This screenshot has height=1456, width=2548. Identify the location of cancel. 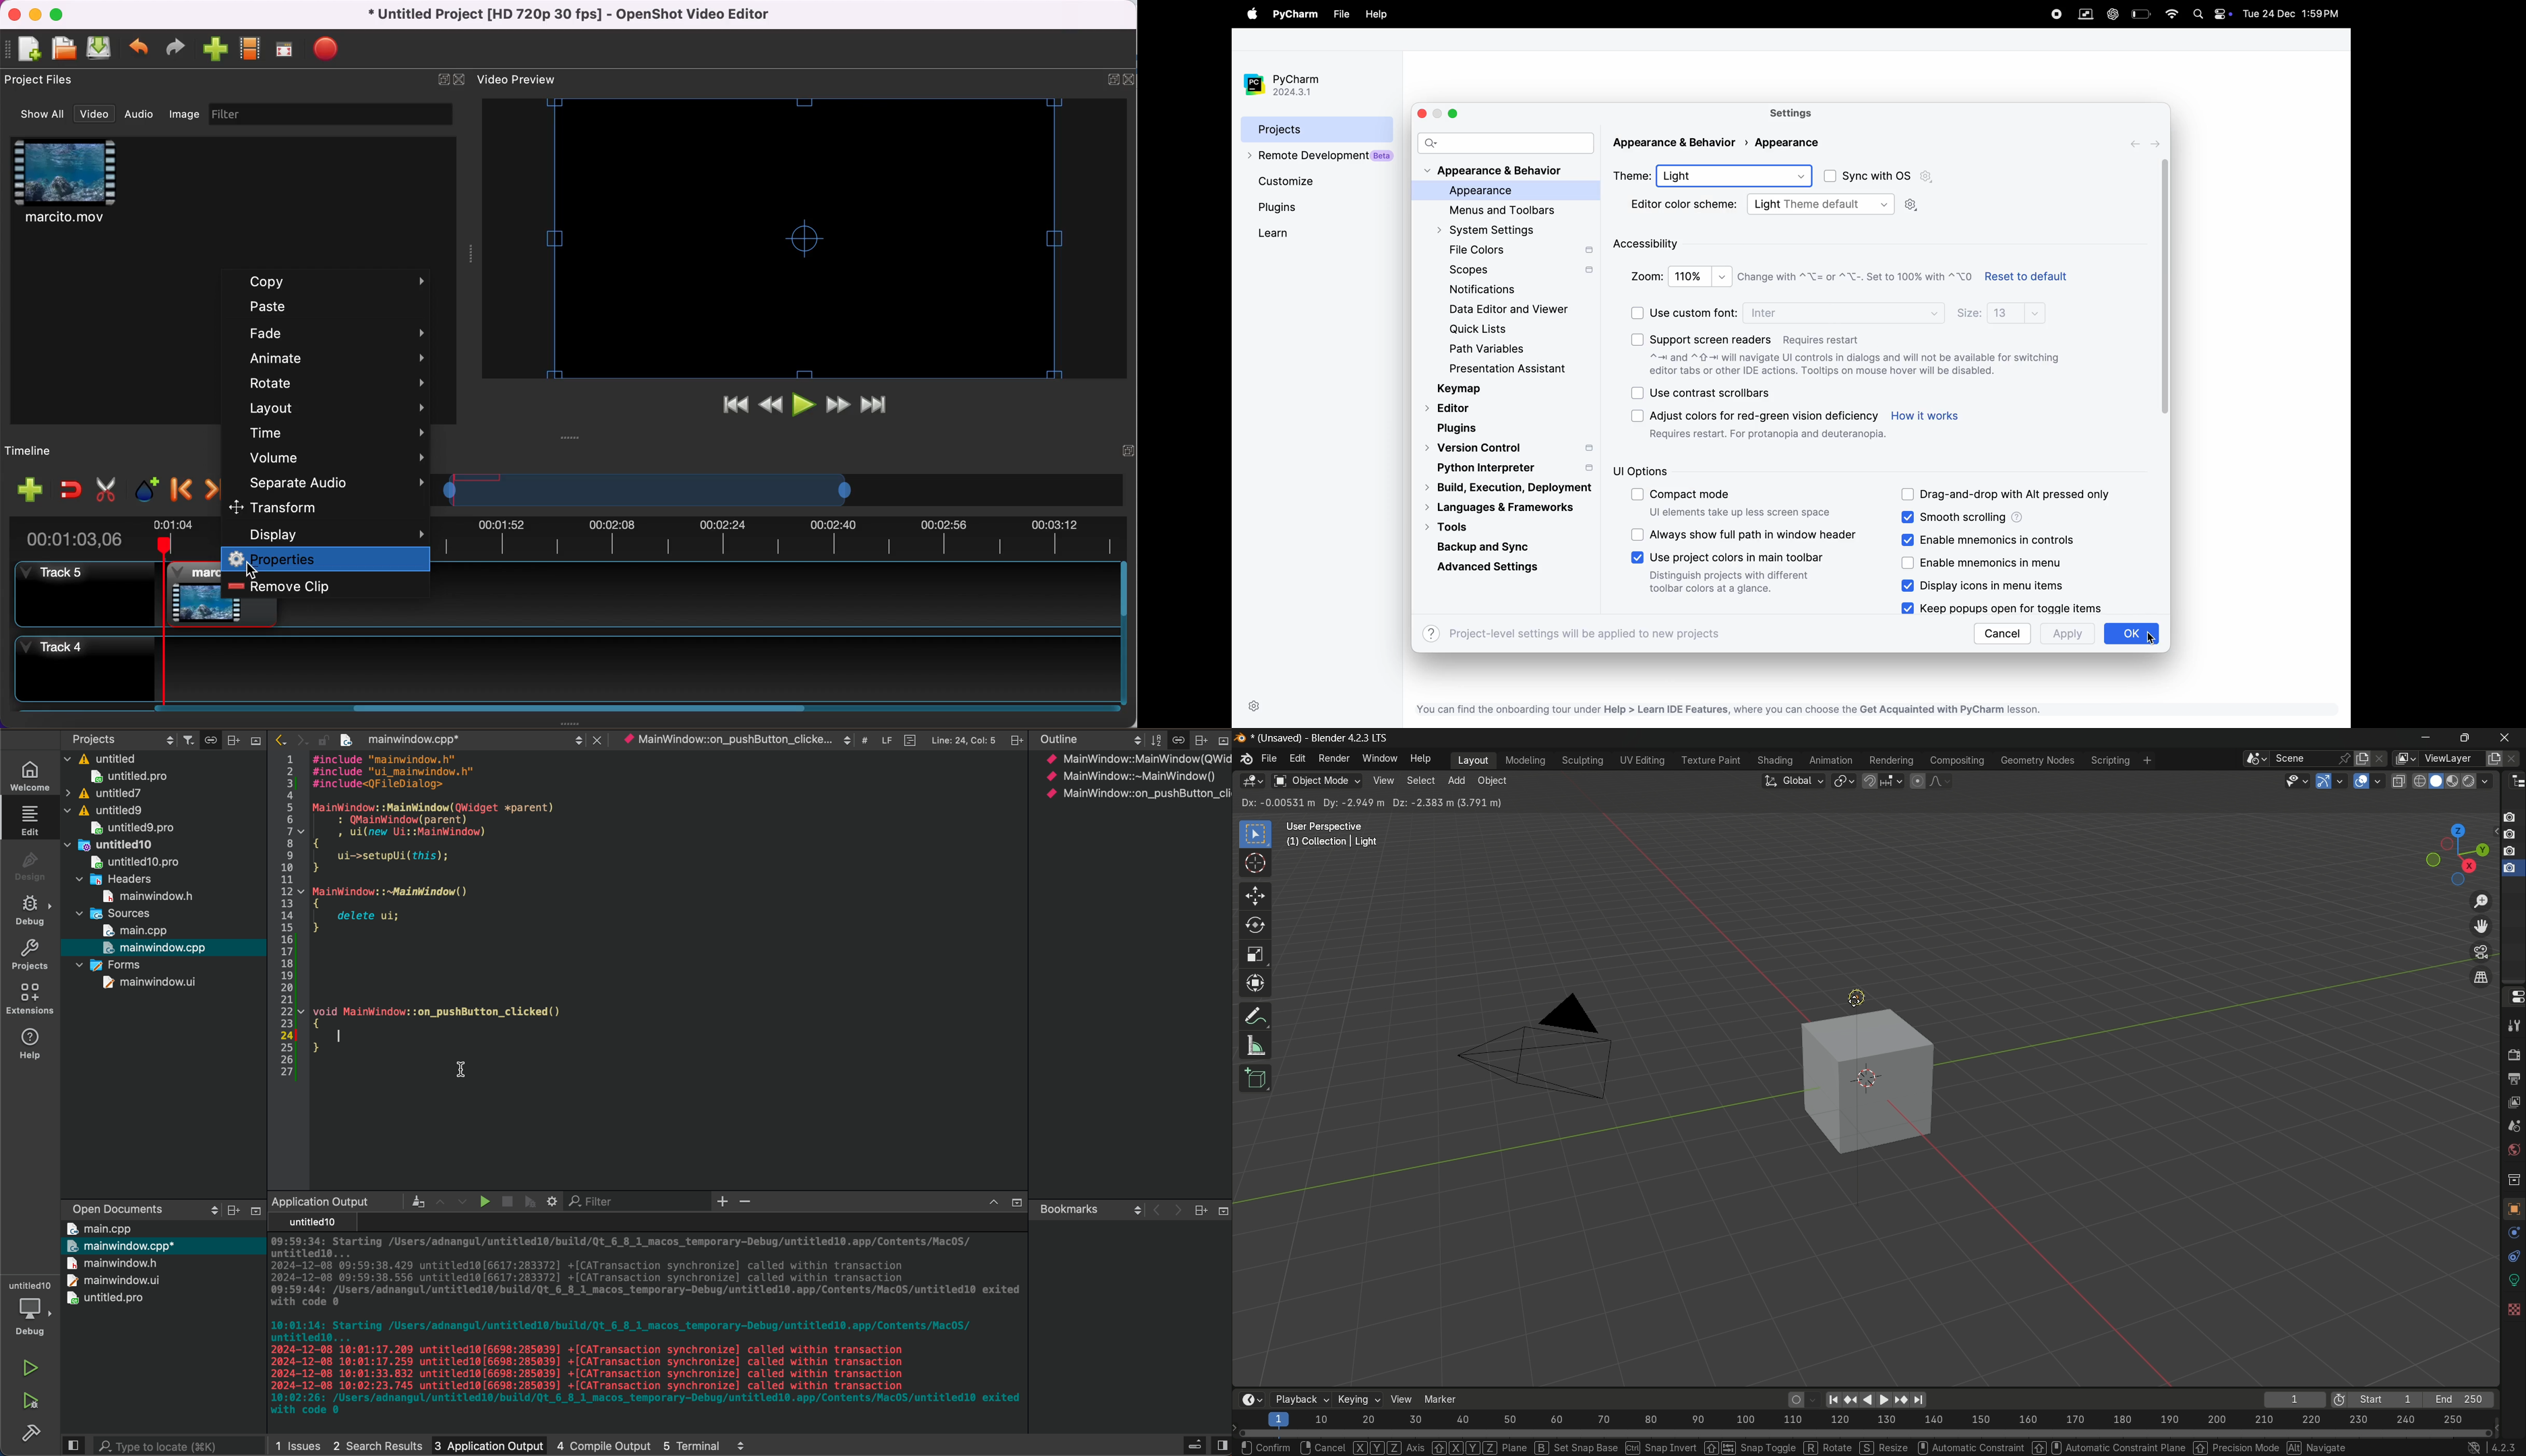
(2004, 634).